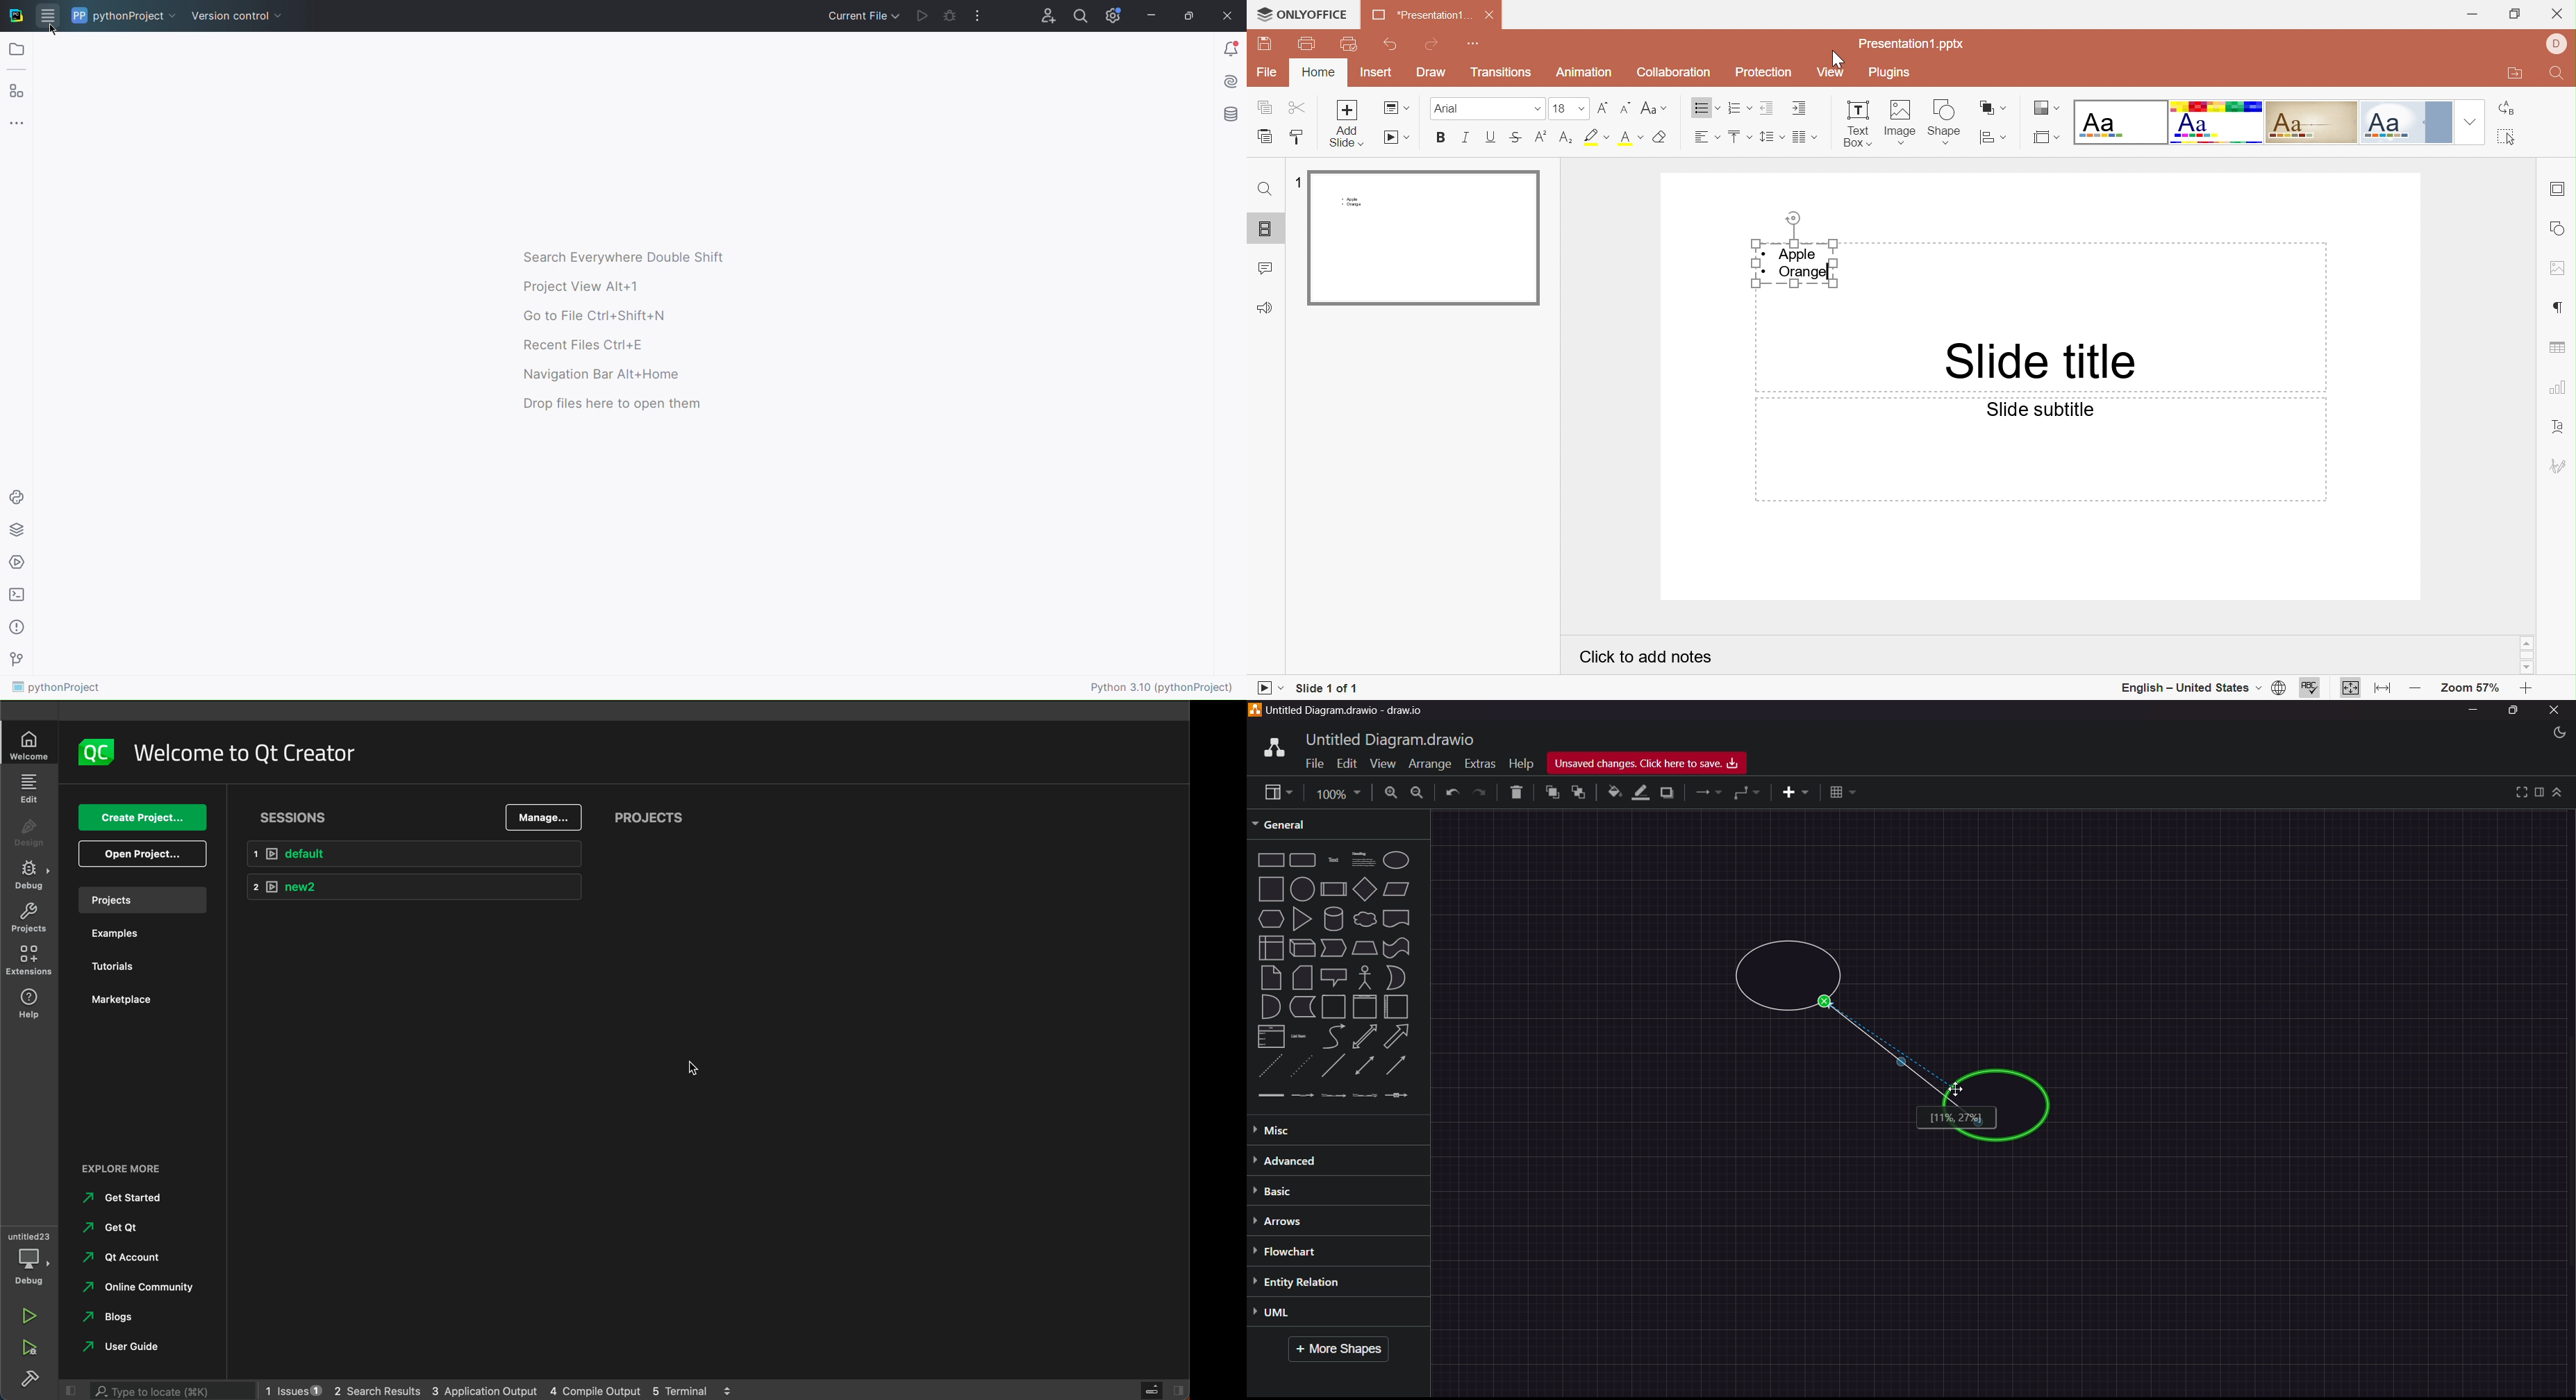 The width and height of the screenshot is (2576, 1400). I want to click on shape settings, so click(2558, 227).